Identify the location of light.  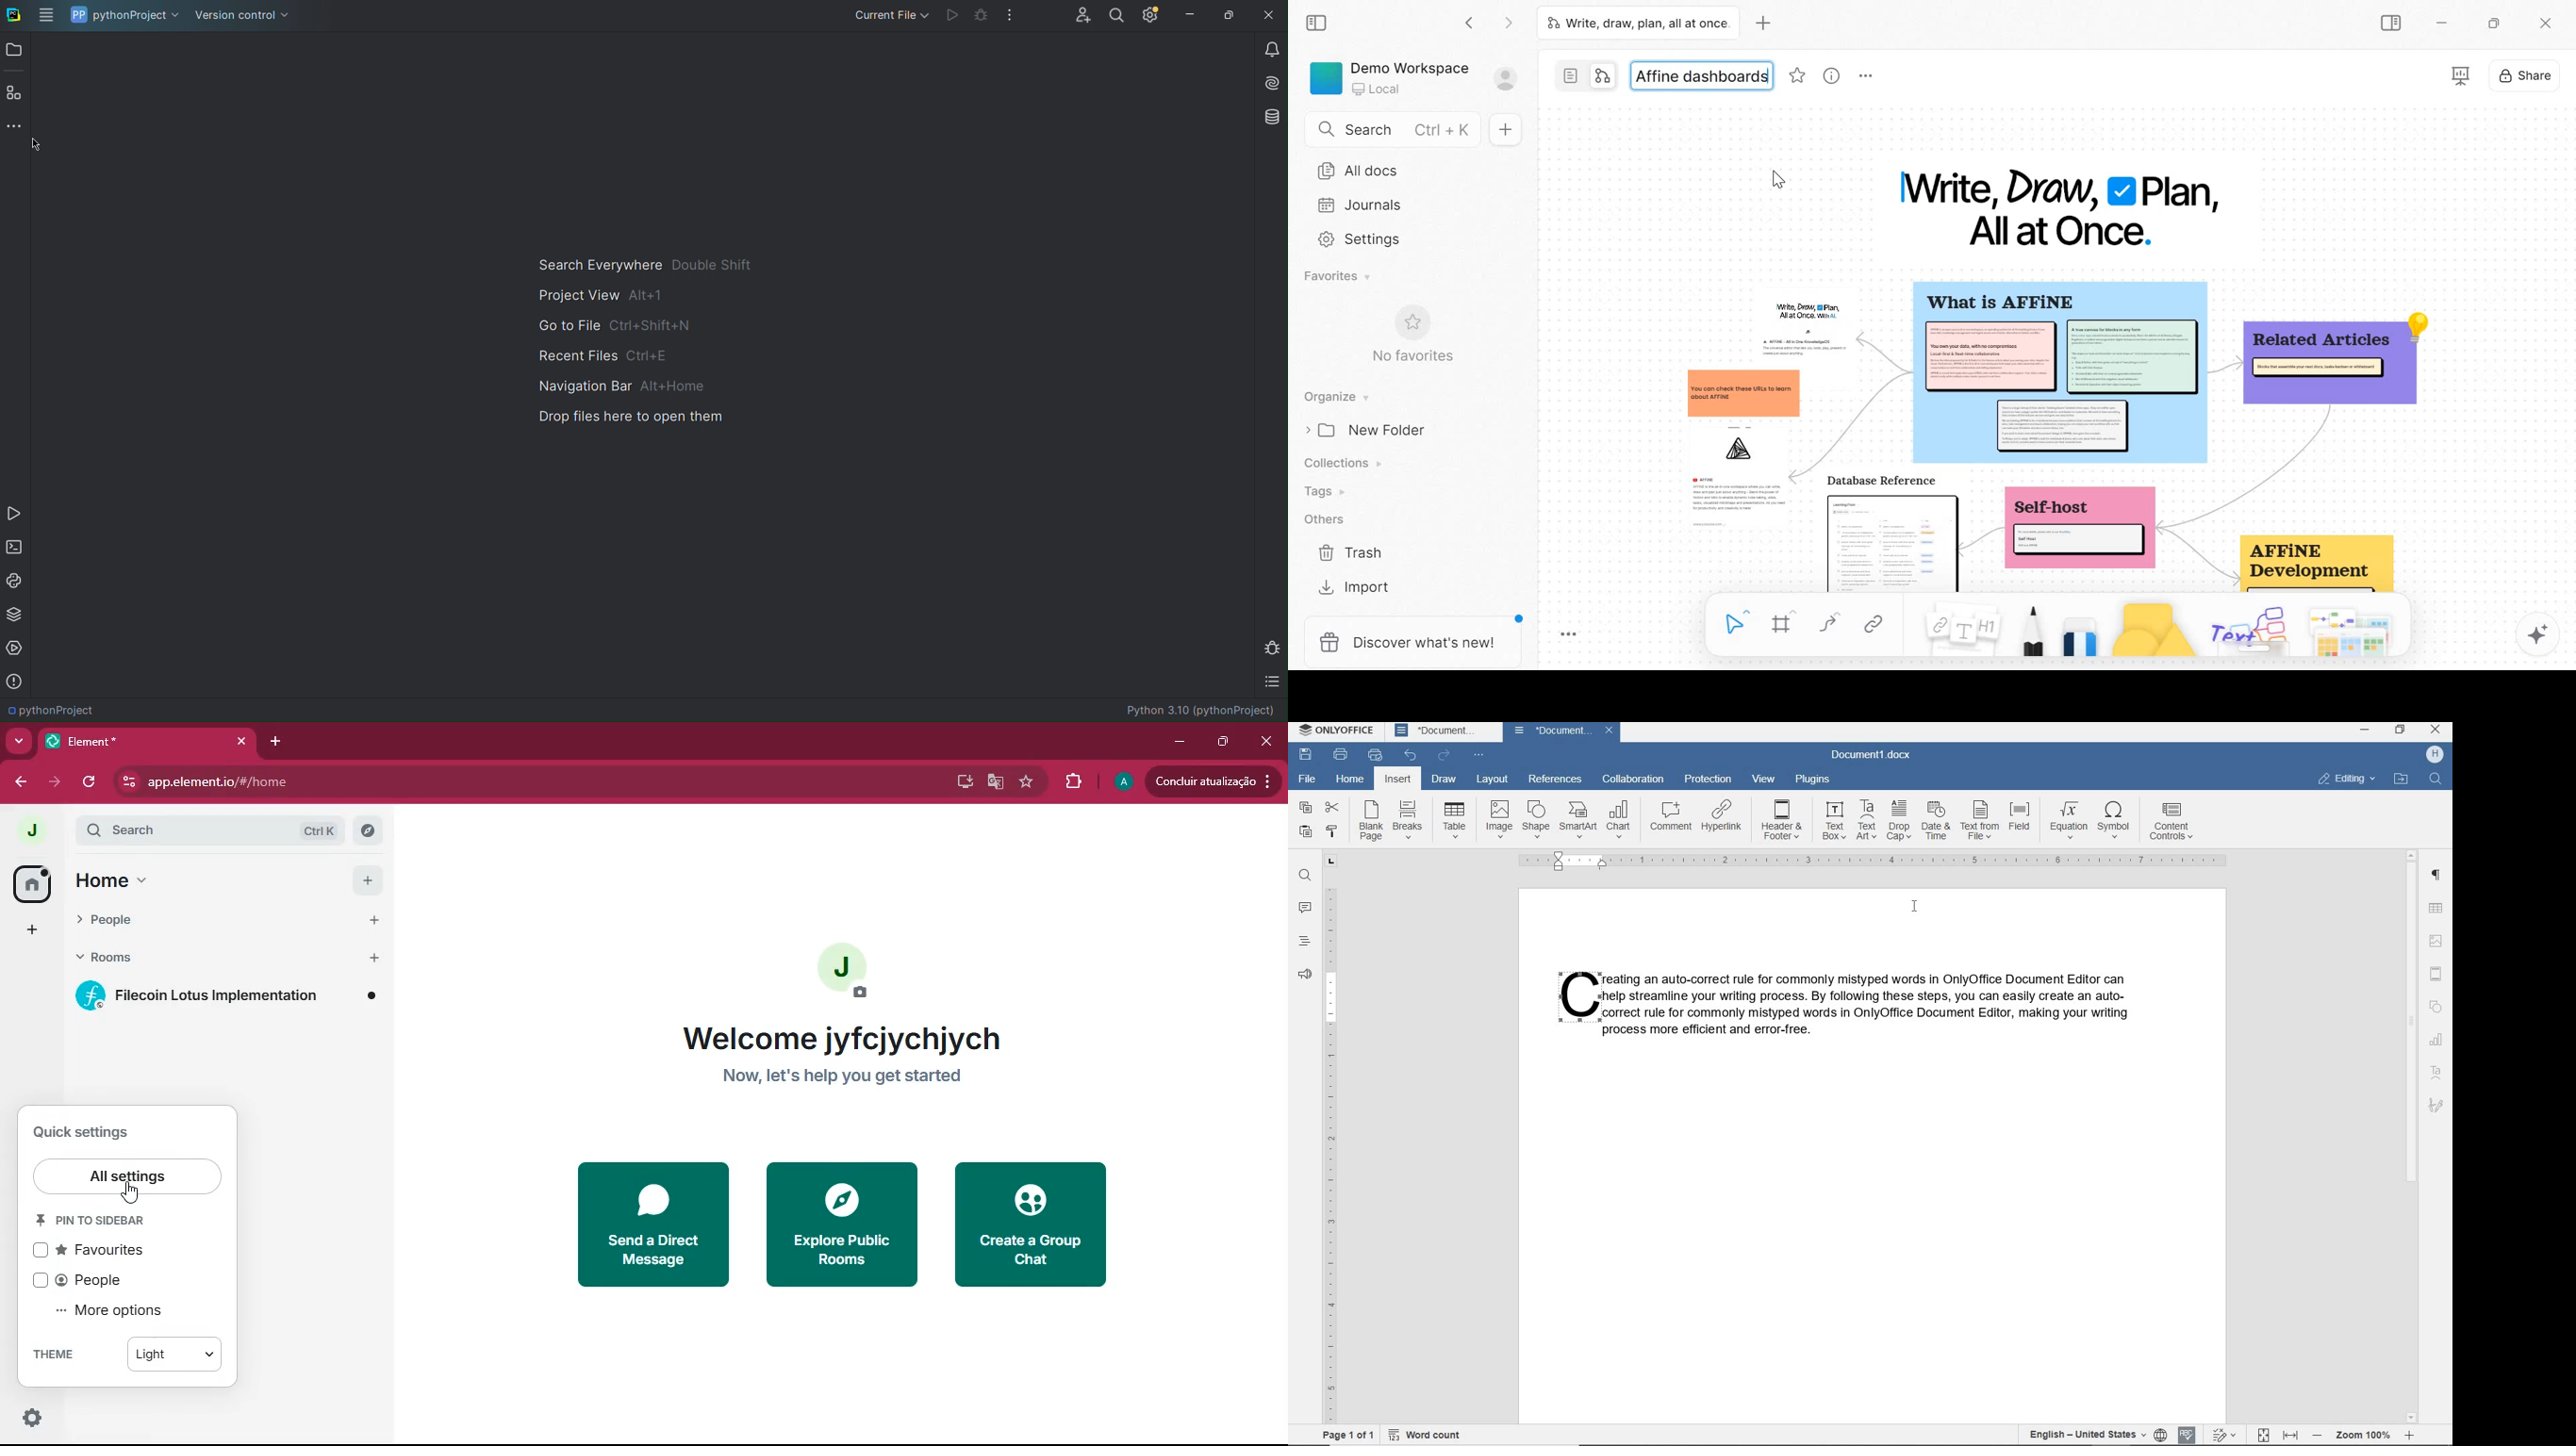
(175, 1354).